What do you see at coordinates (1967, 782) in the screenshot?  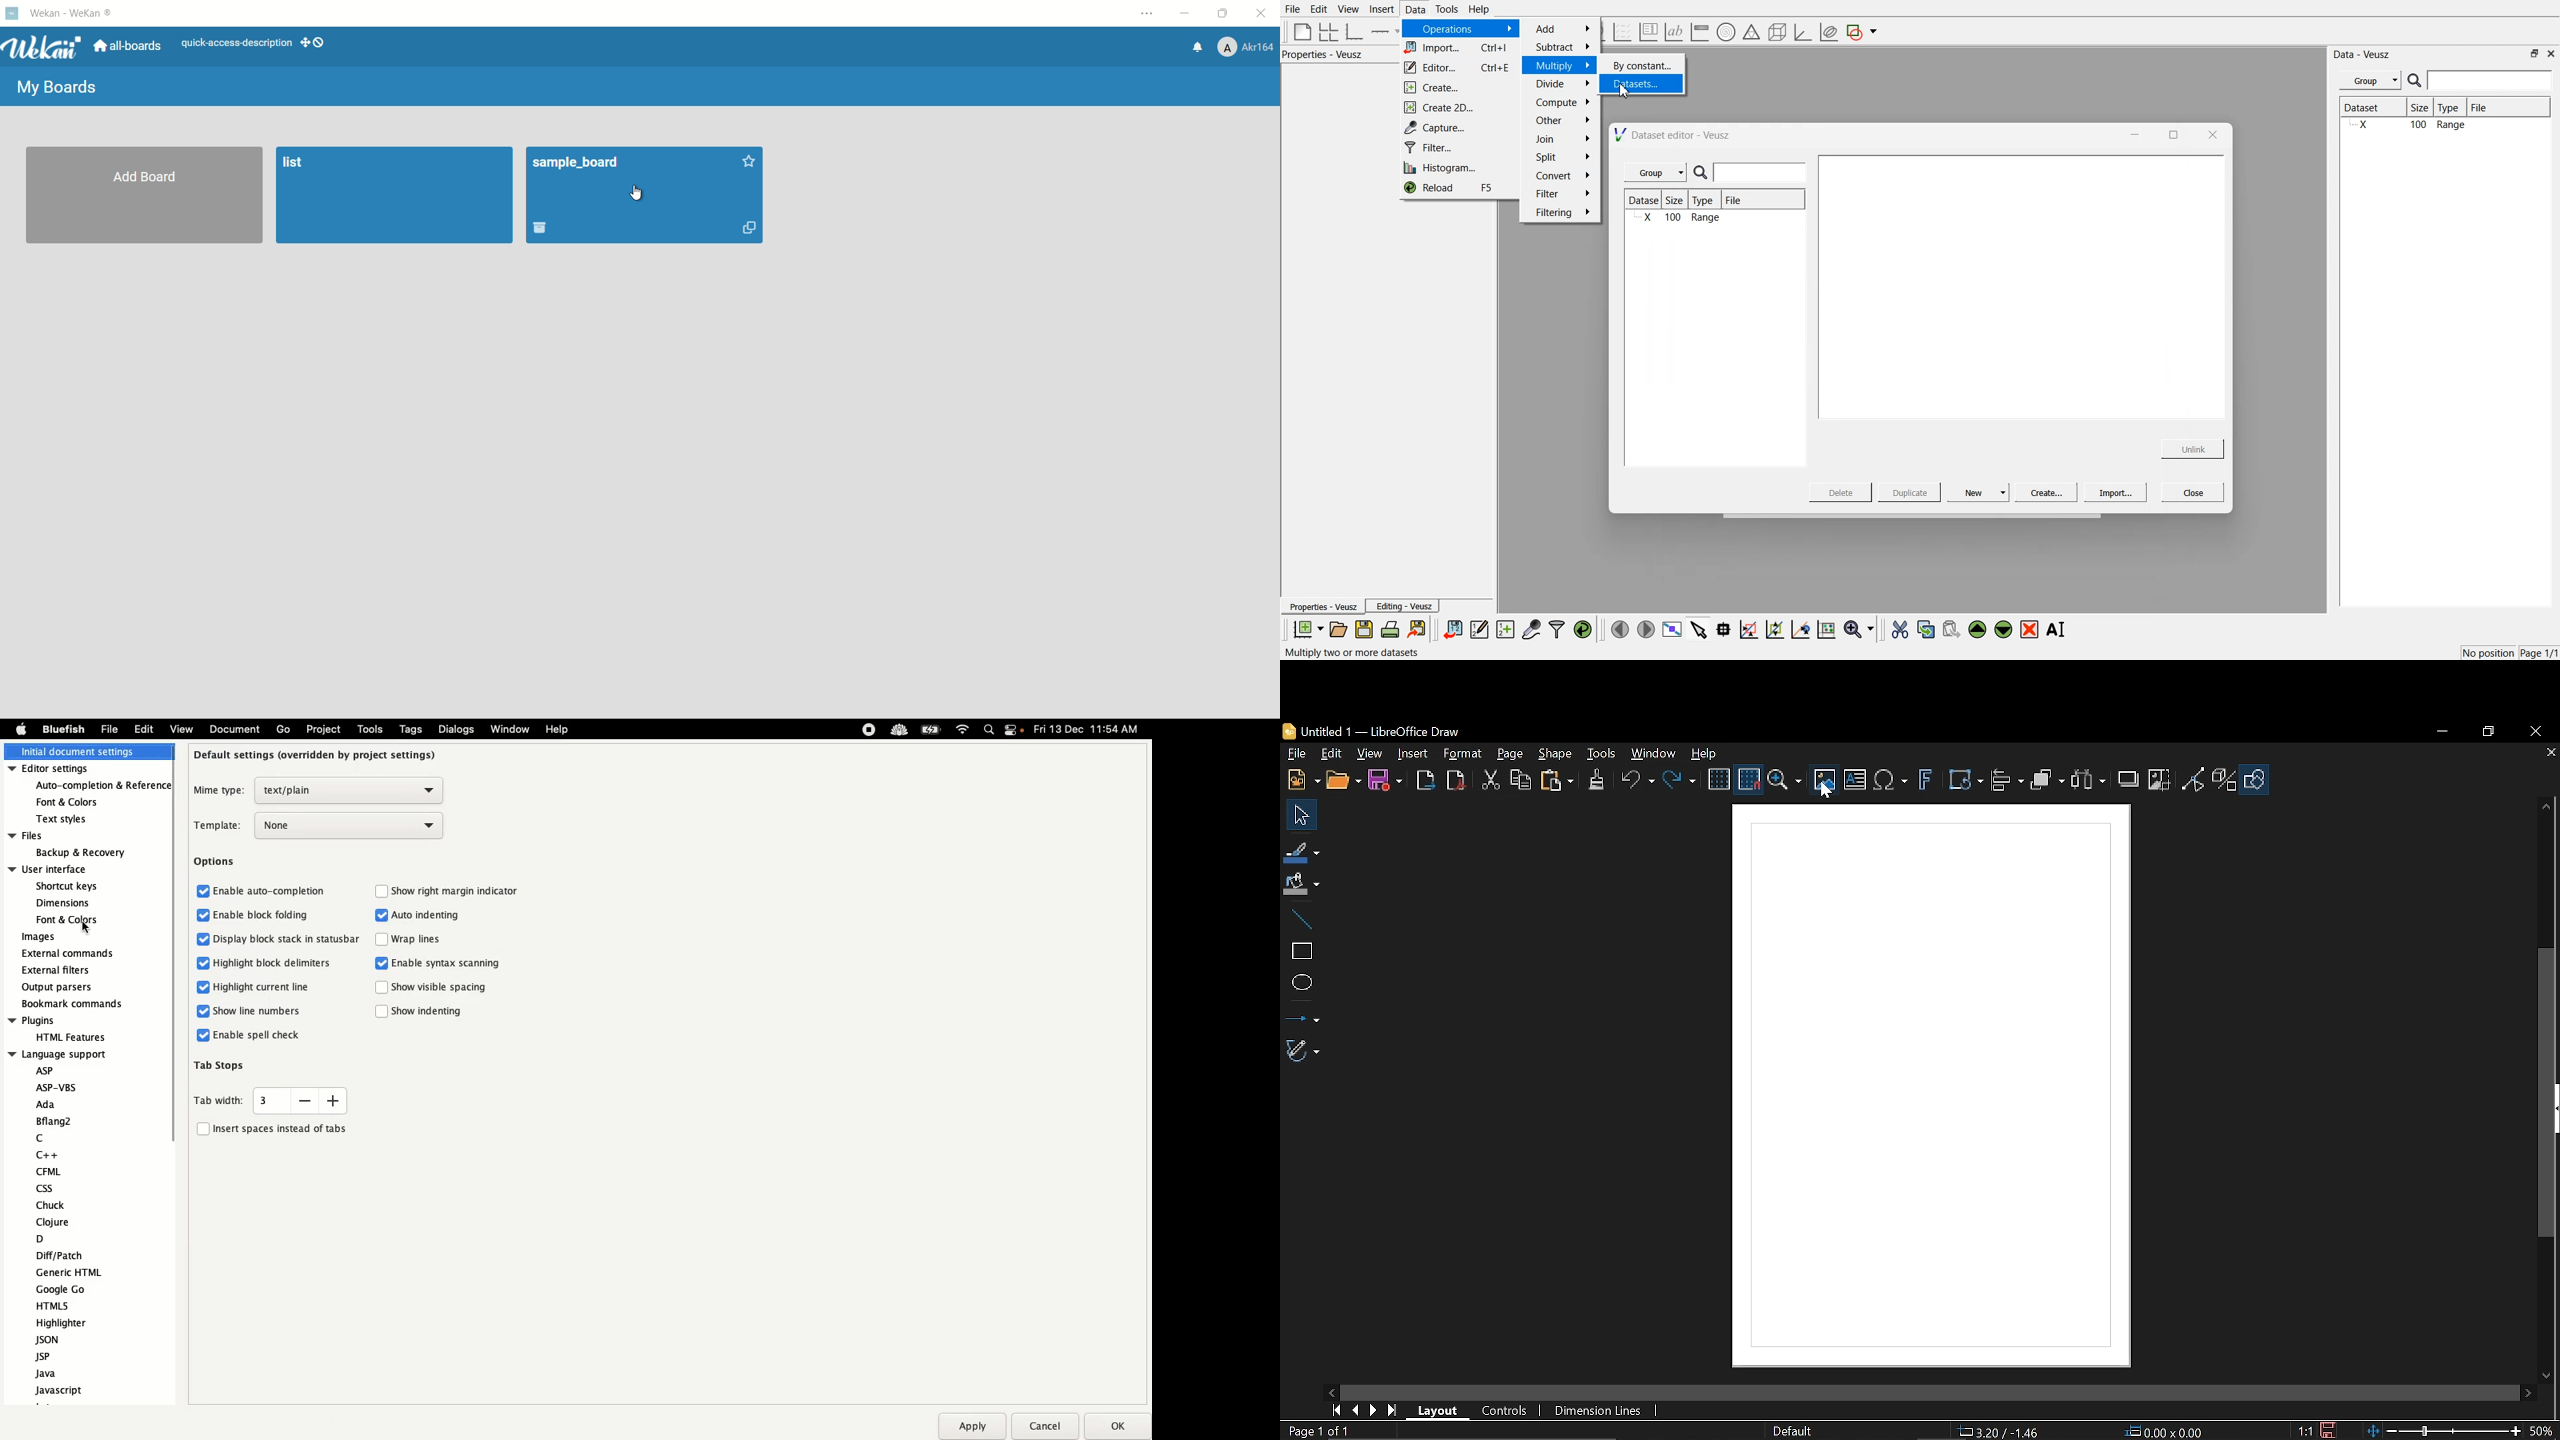 I see `Transformations` at bounding box center [1967, 782].